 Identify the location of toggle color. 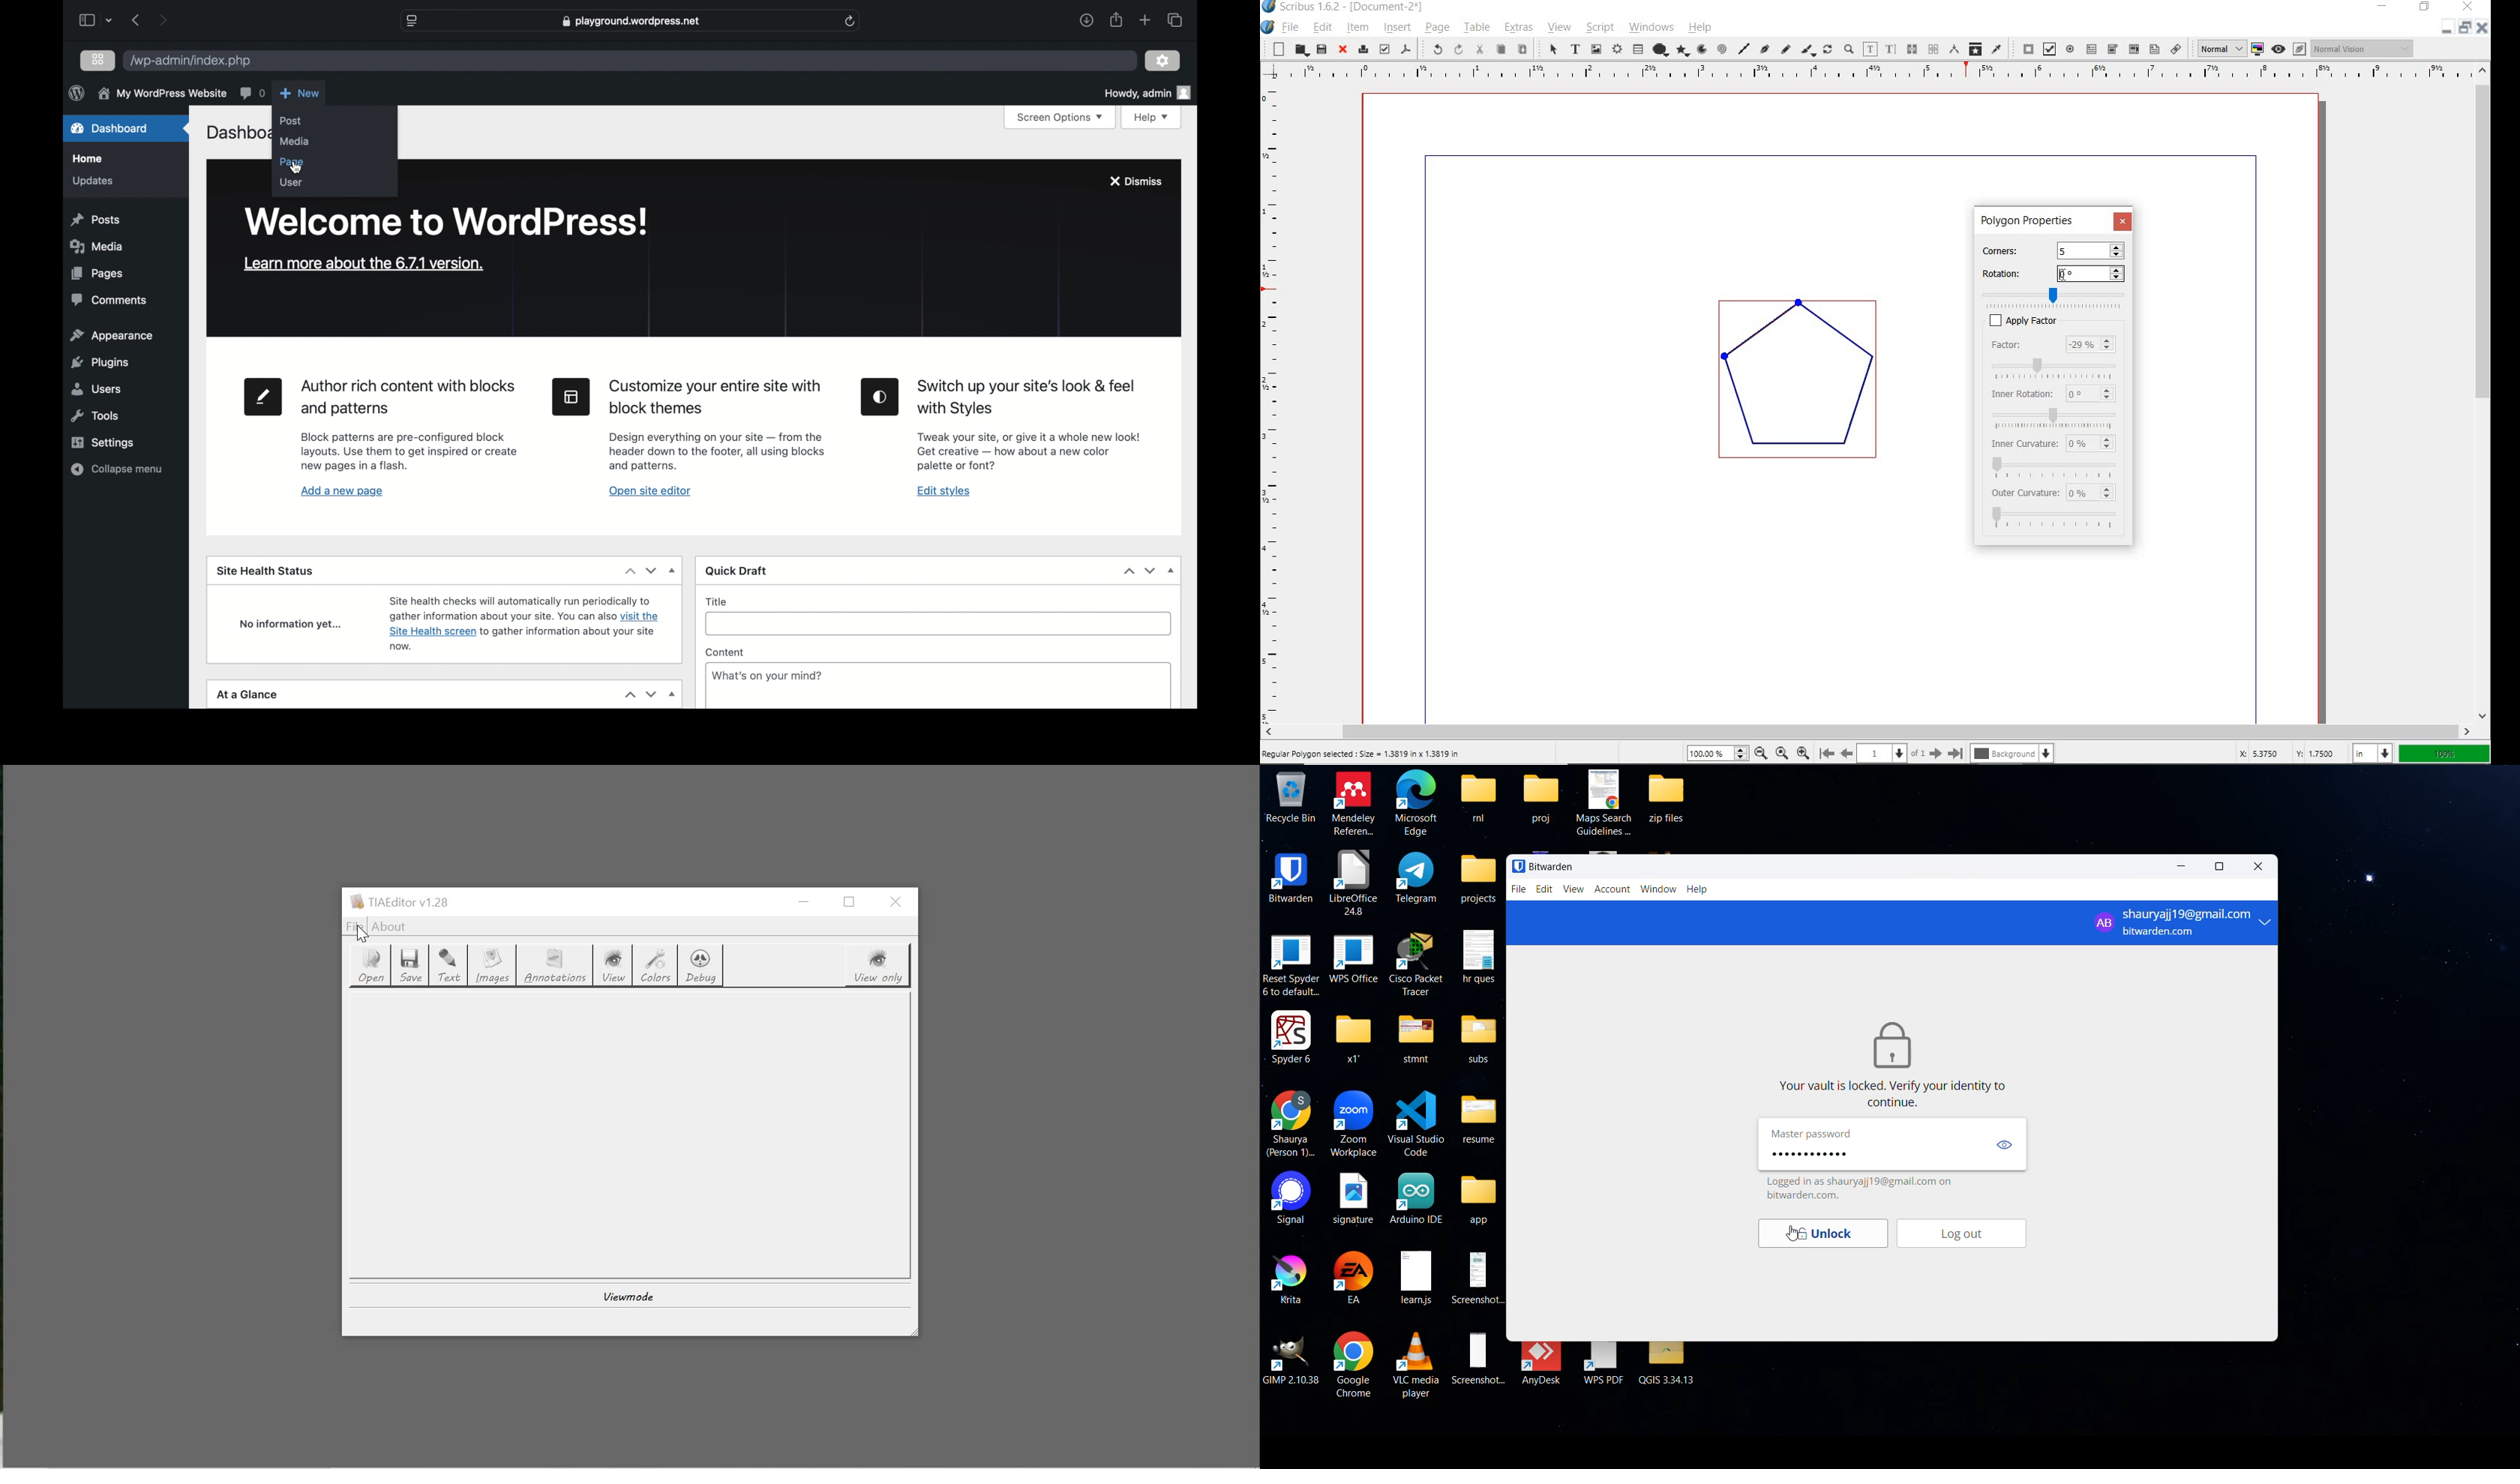
(2259, 48).